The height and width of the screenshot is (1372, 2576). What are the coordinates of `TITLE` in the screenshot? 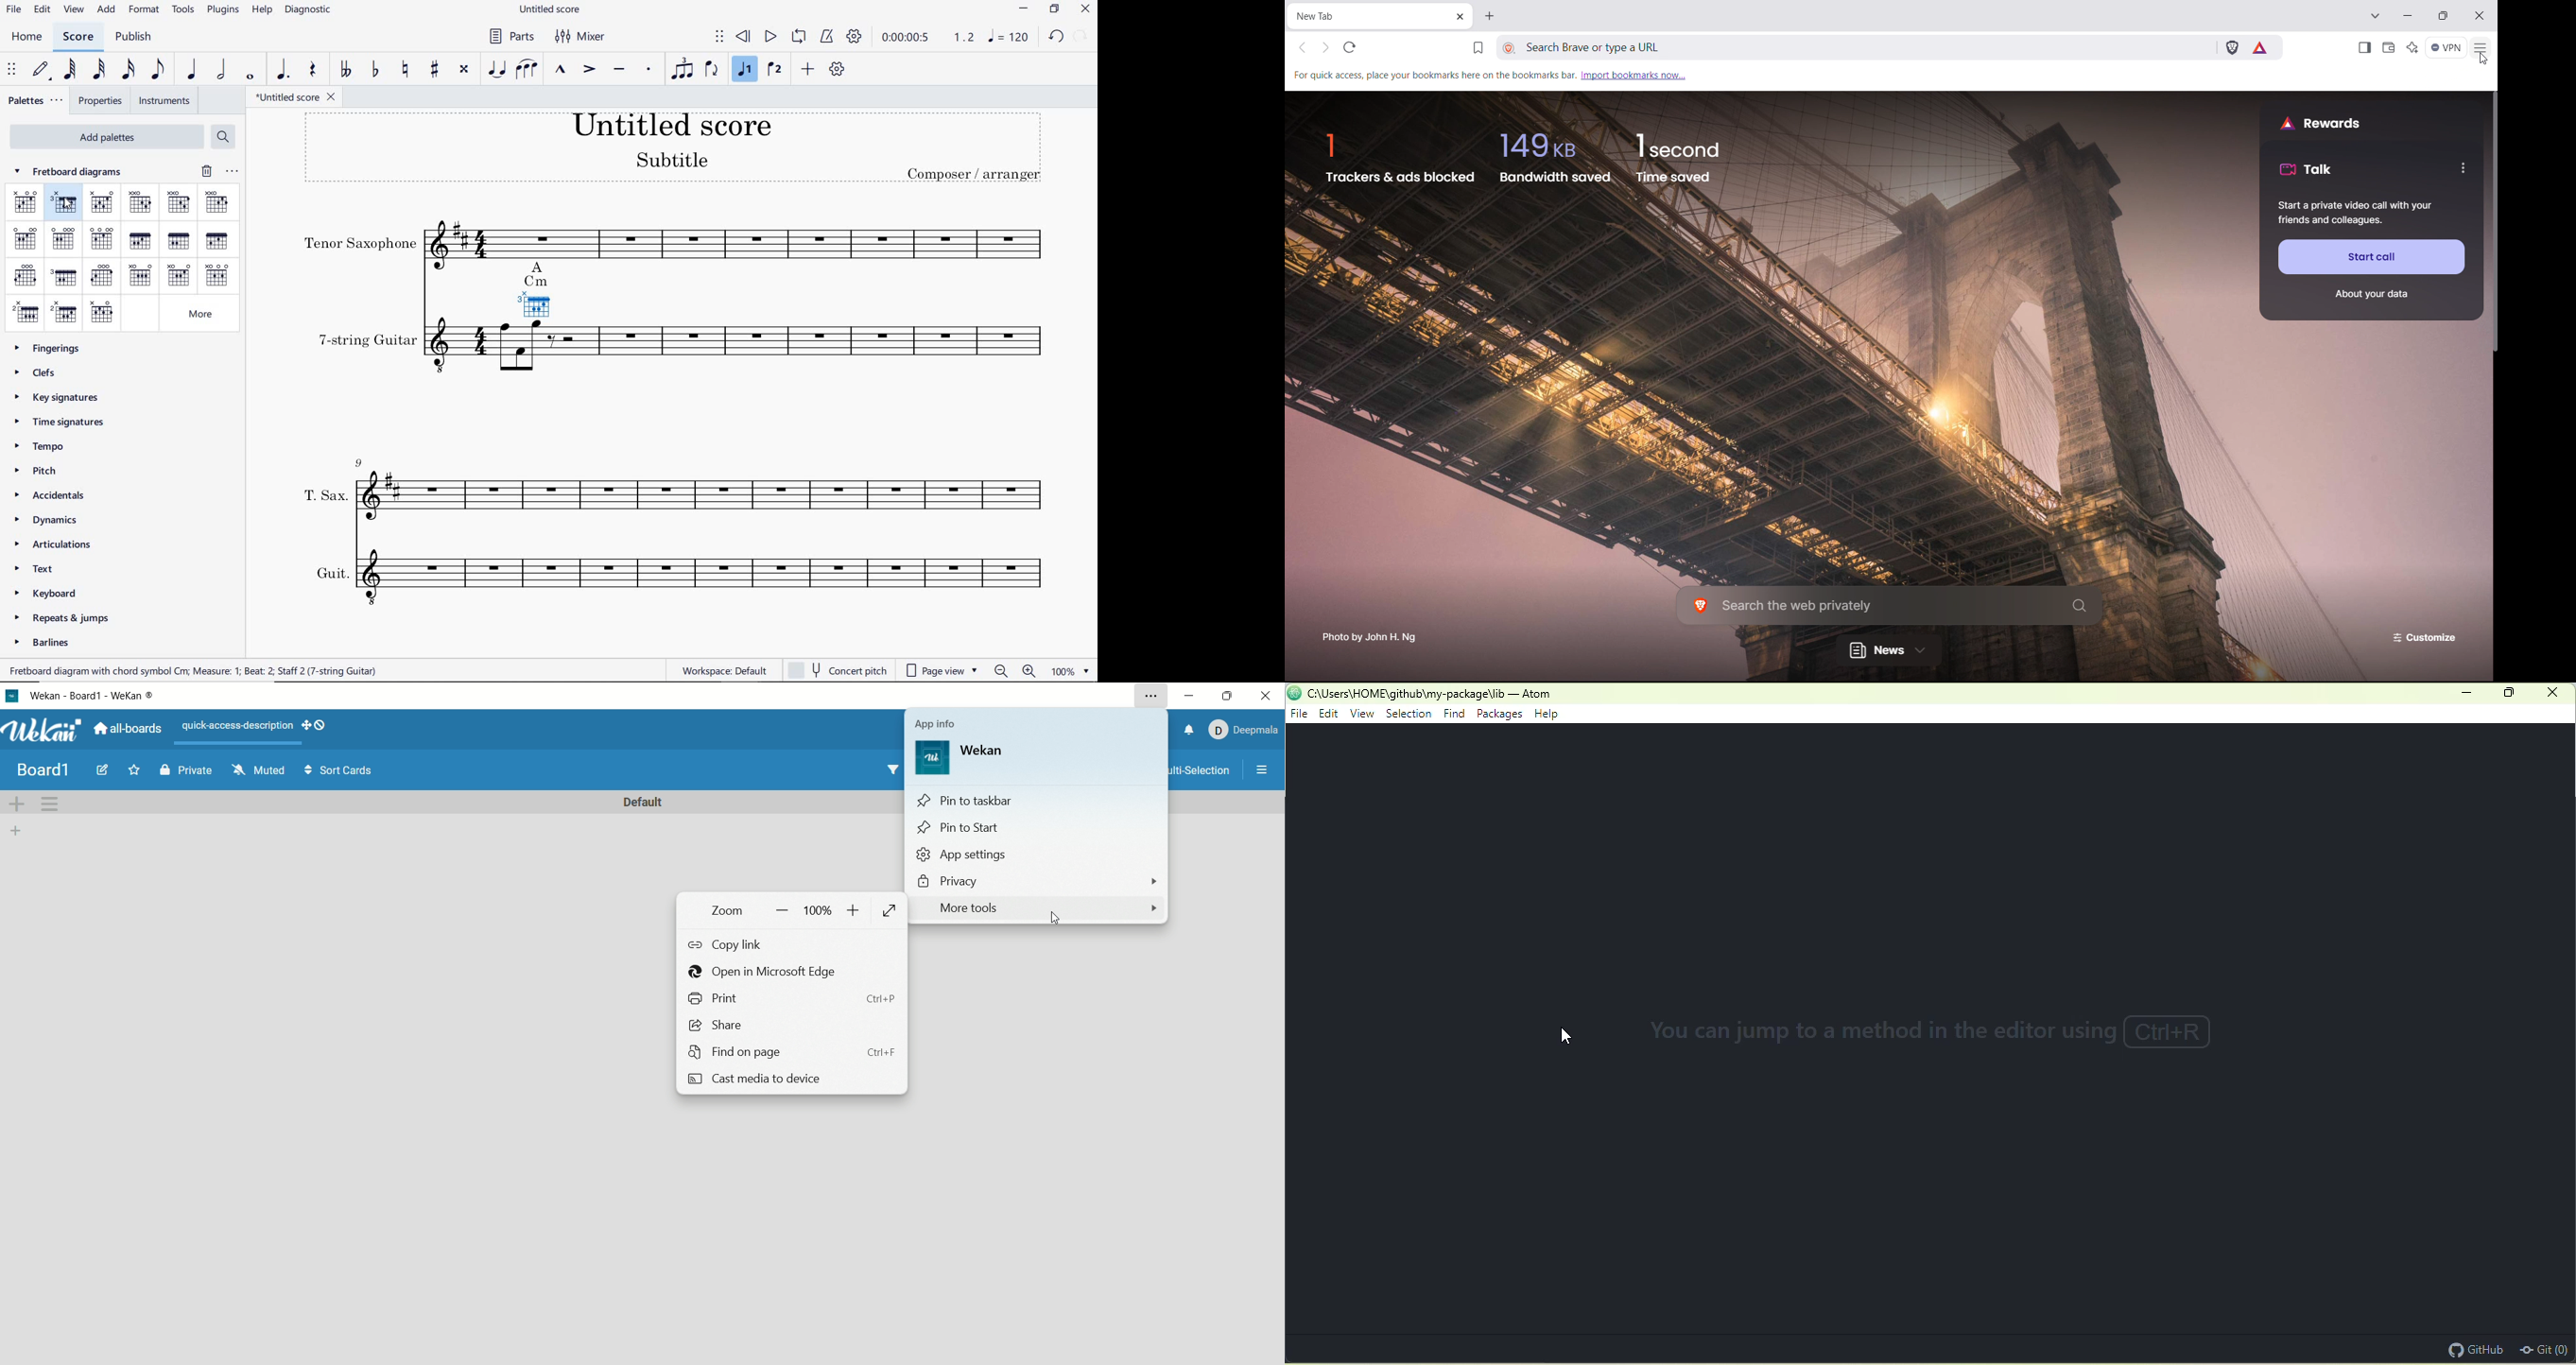 It's located at (679, 151).